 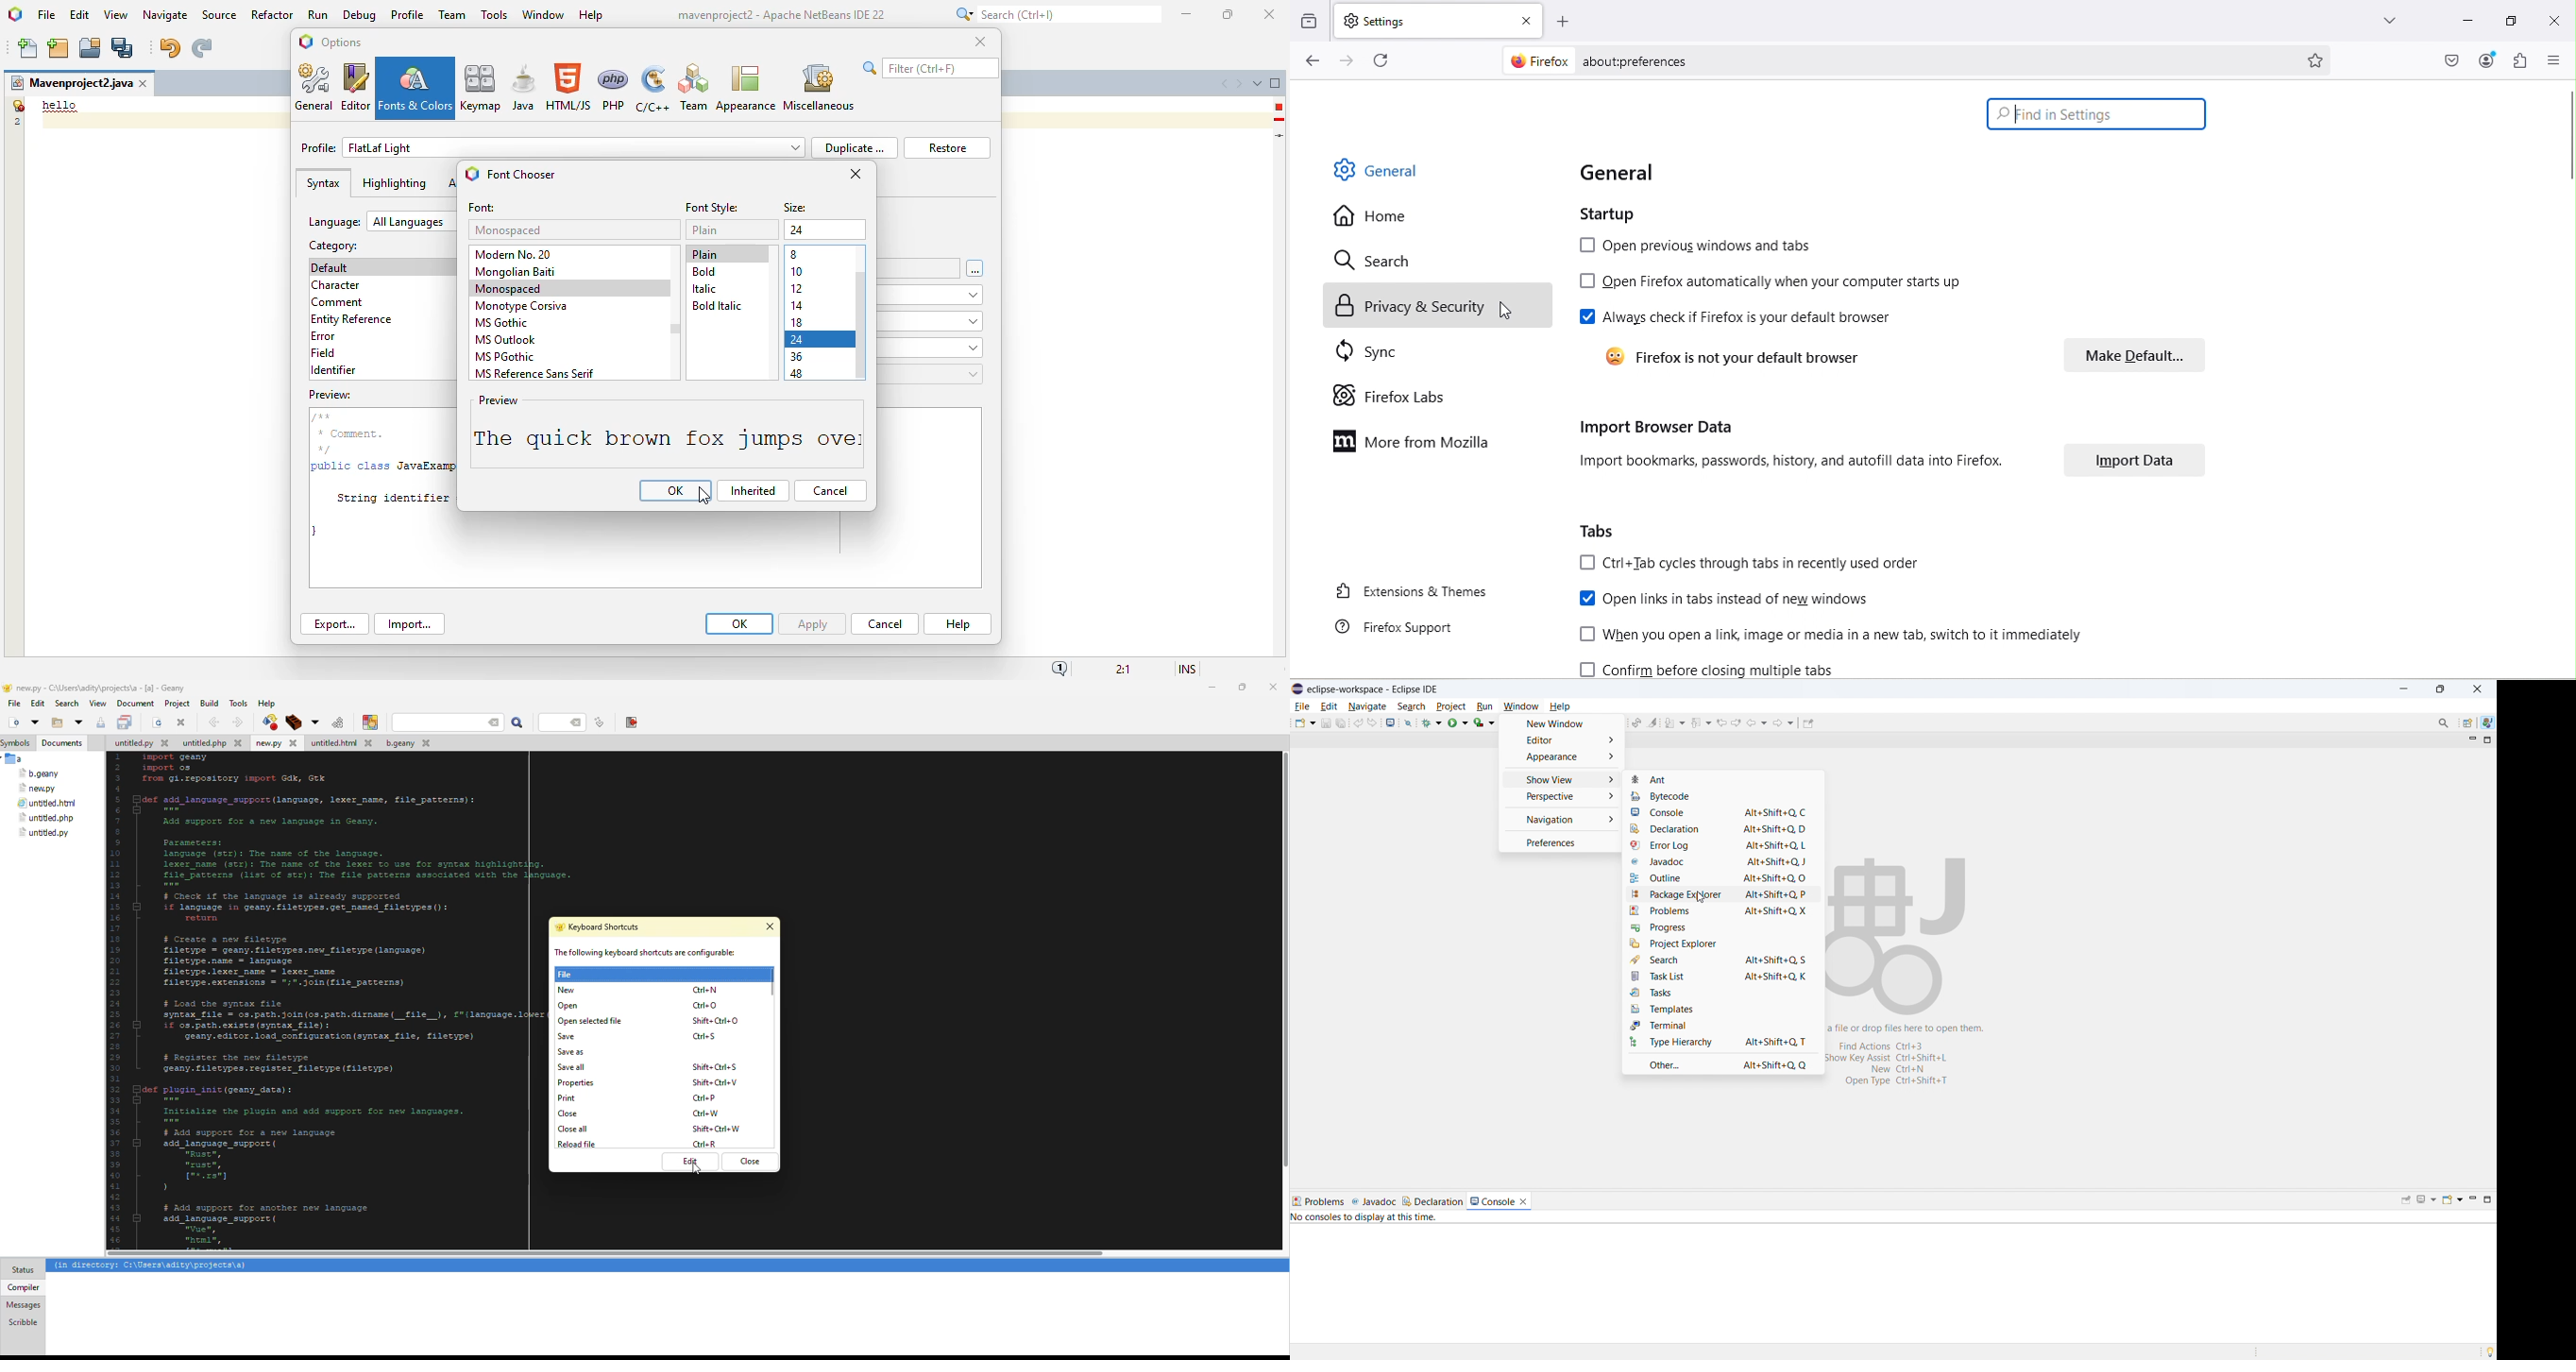 I want to click on reload, so click(x=578, y=1145).